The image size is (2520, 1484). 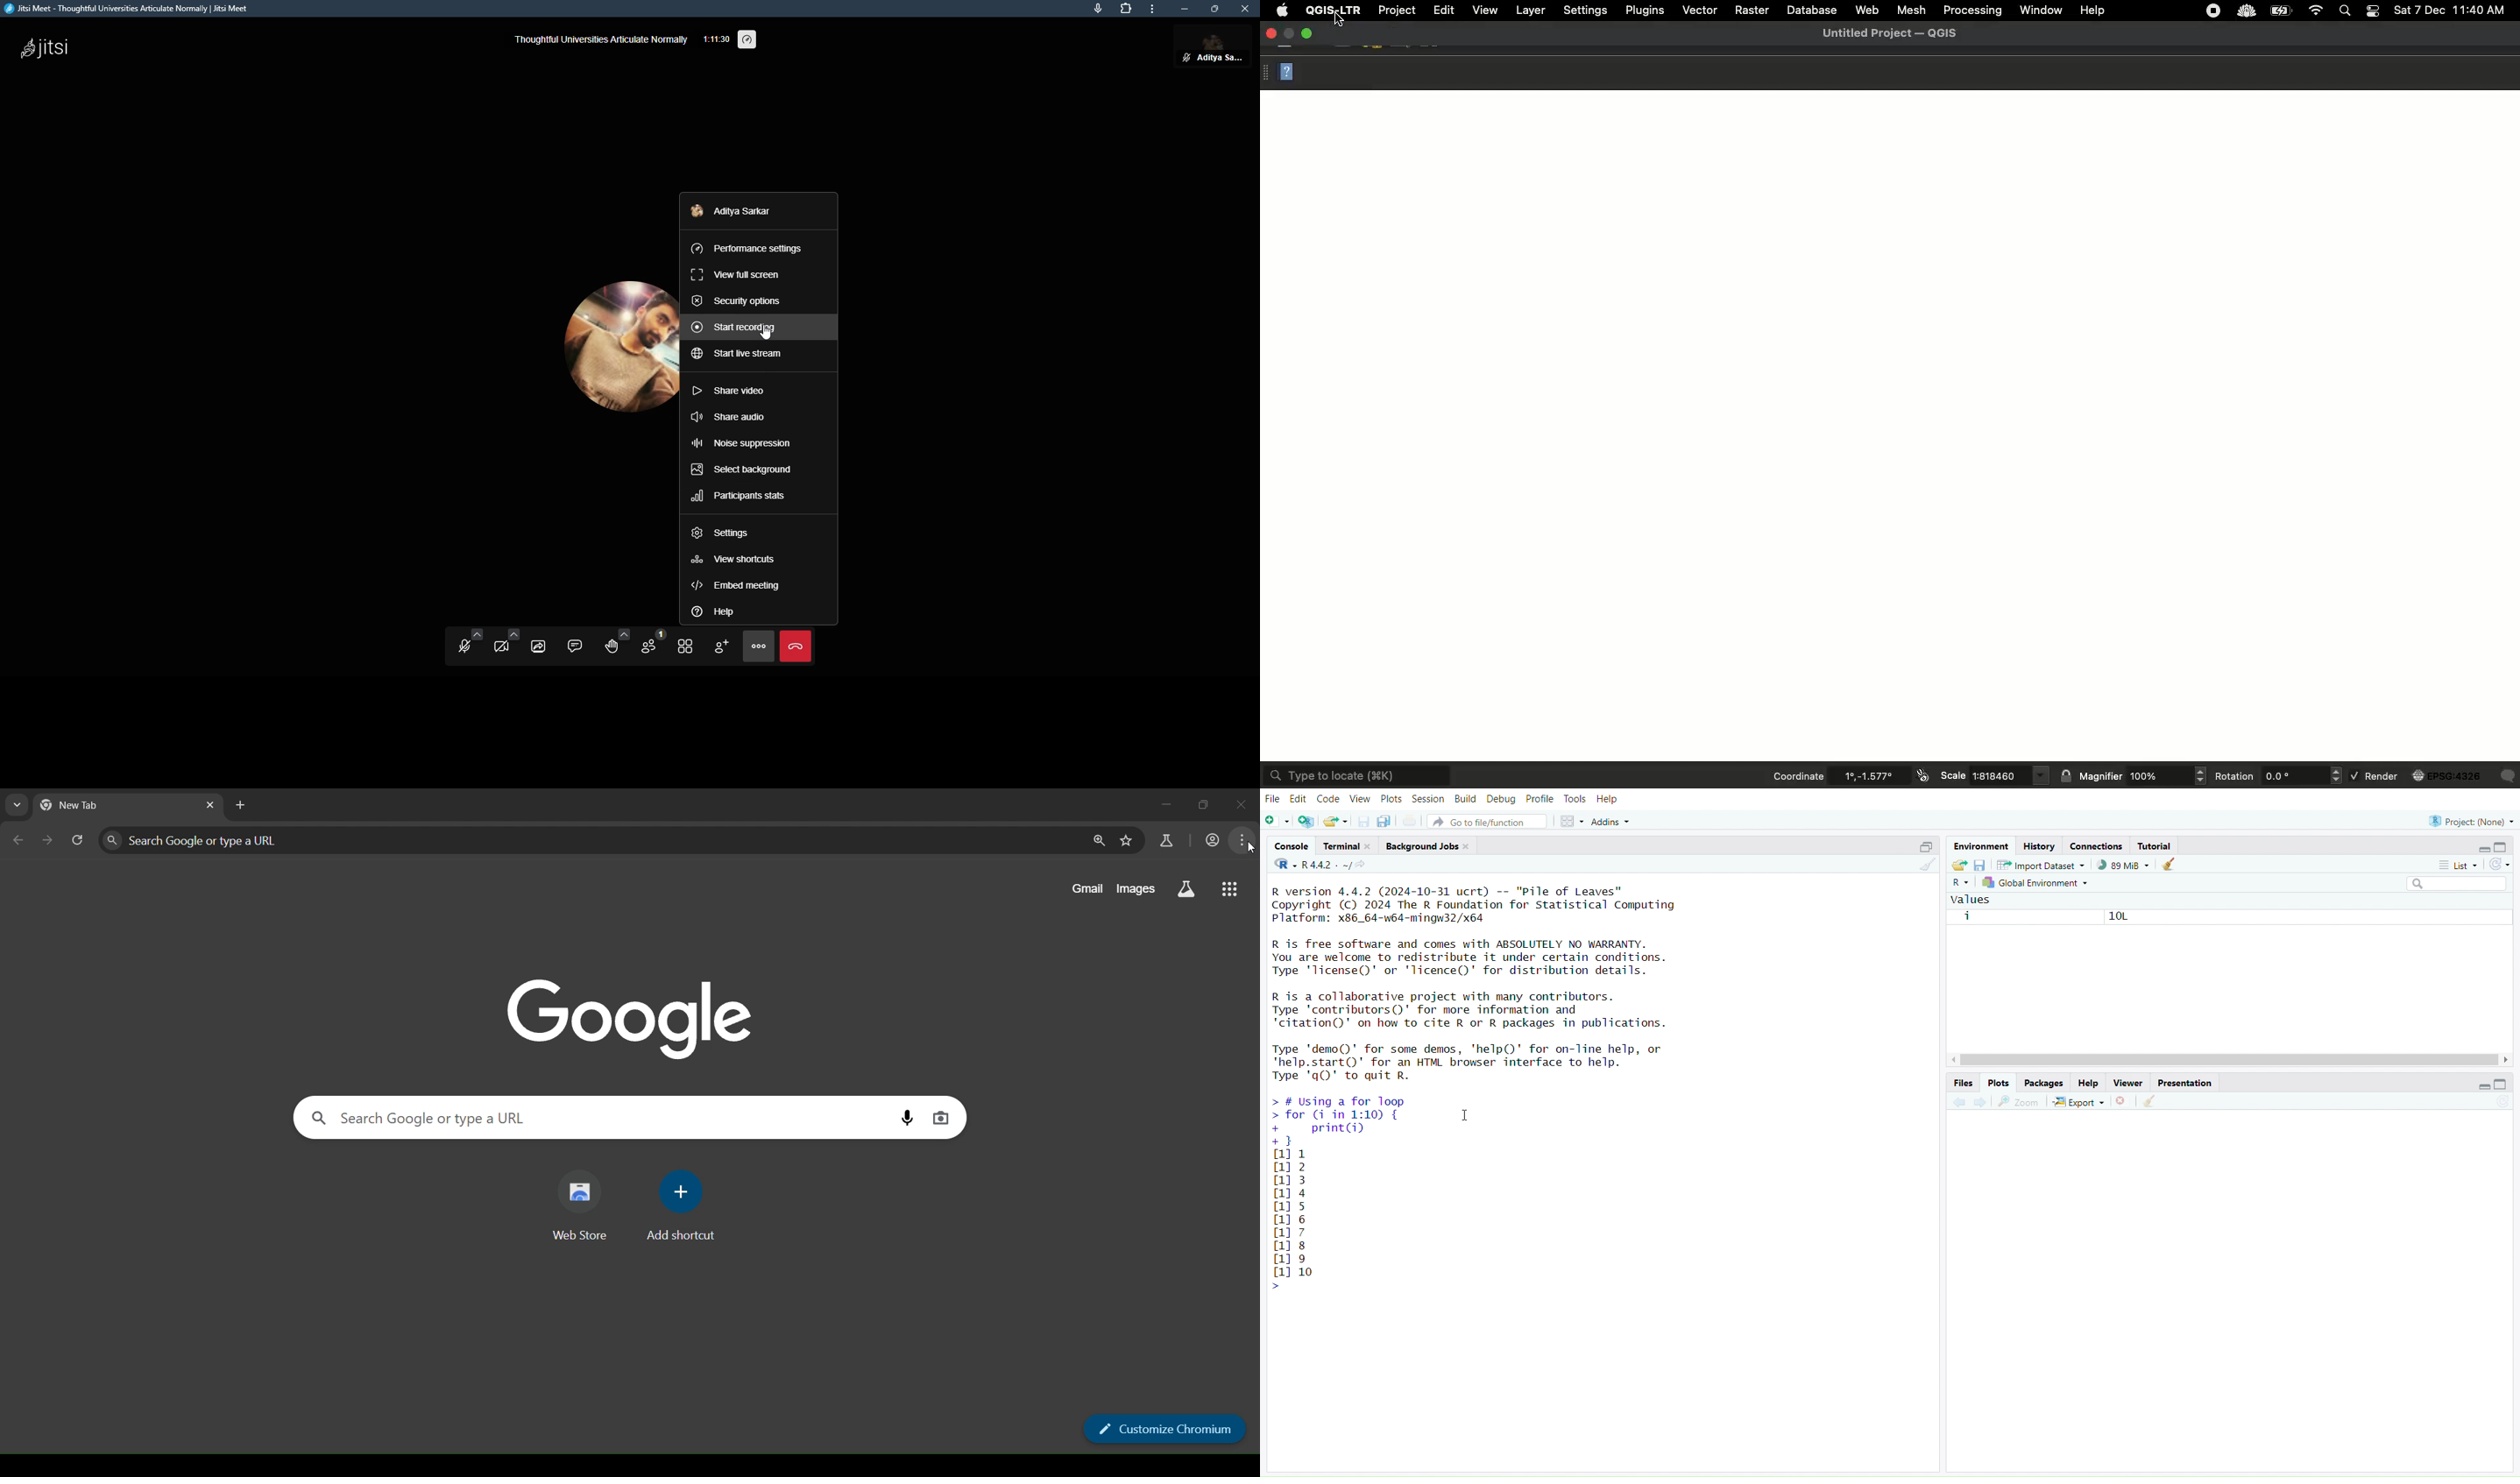 What do you see at coordinates (2500, 1085) in the screenshot?
I see `collapse` at bounding box center [2500, 1085].